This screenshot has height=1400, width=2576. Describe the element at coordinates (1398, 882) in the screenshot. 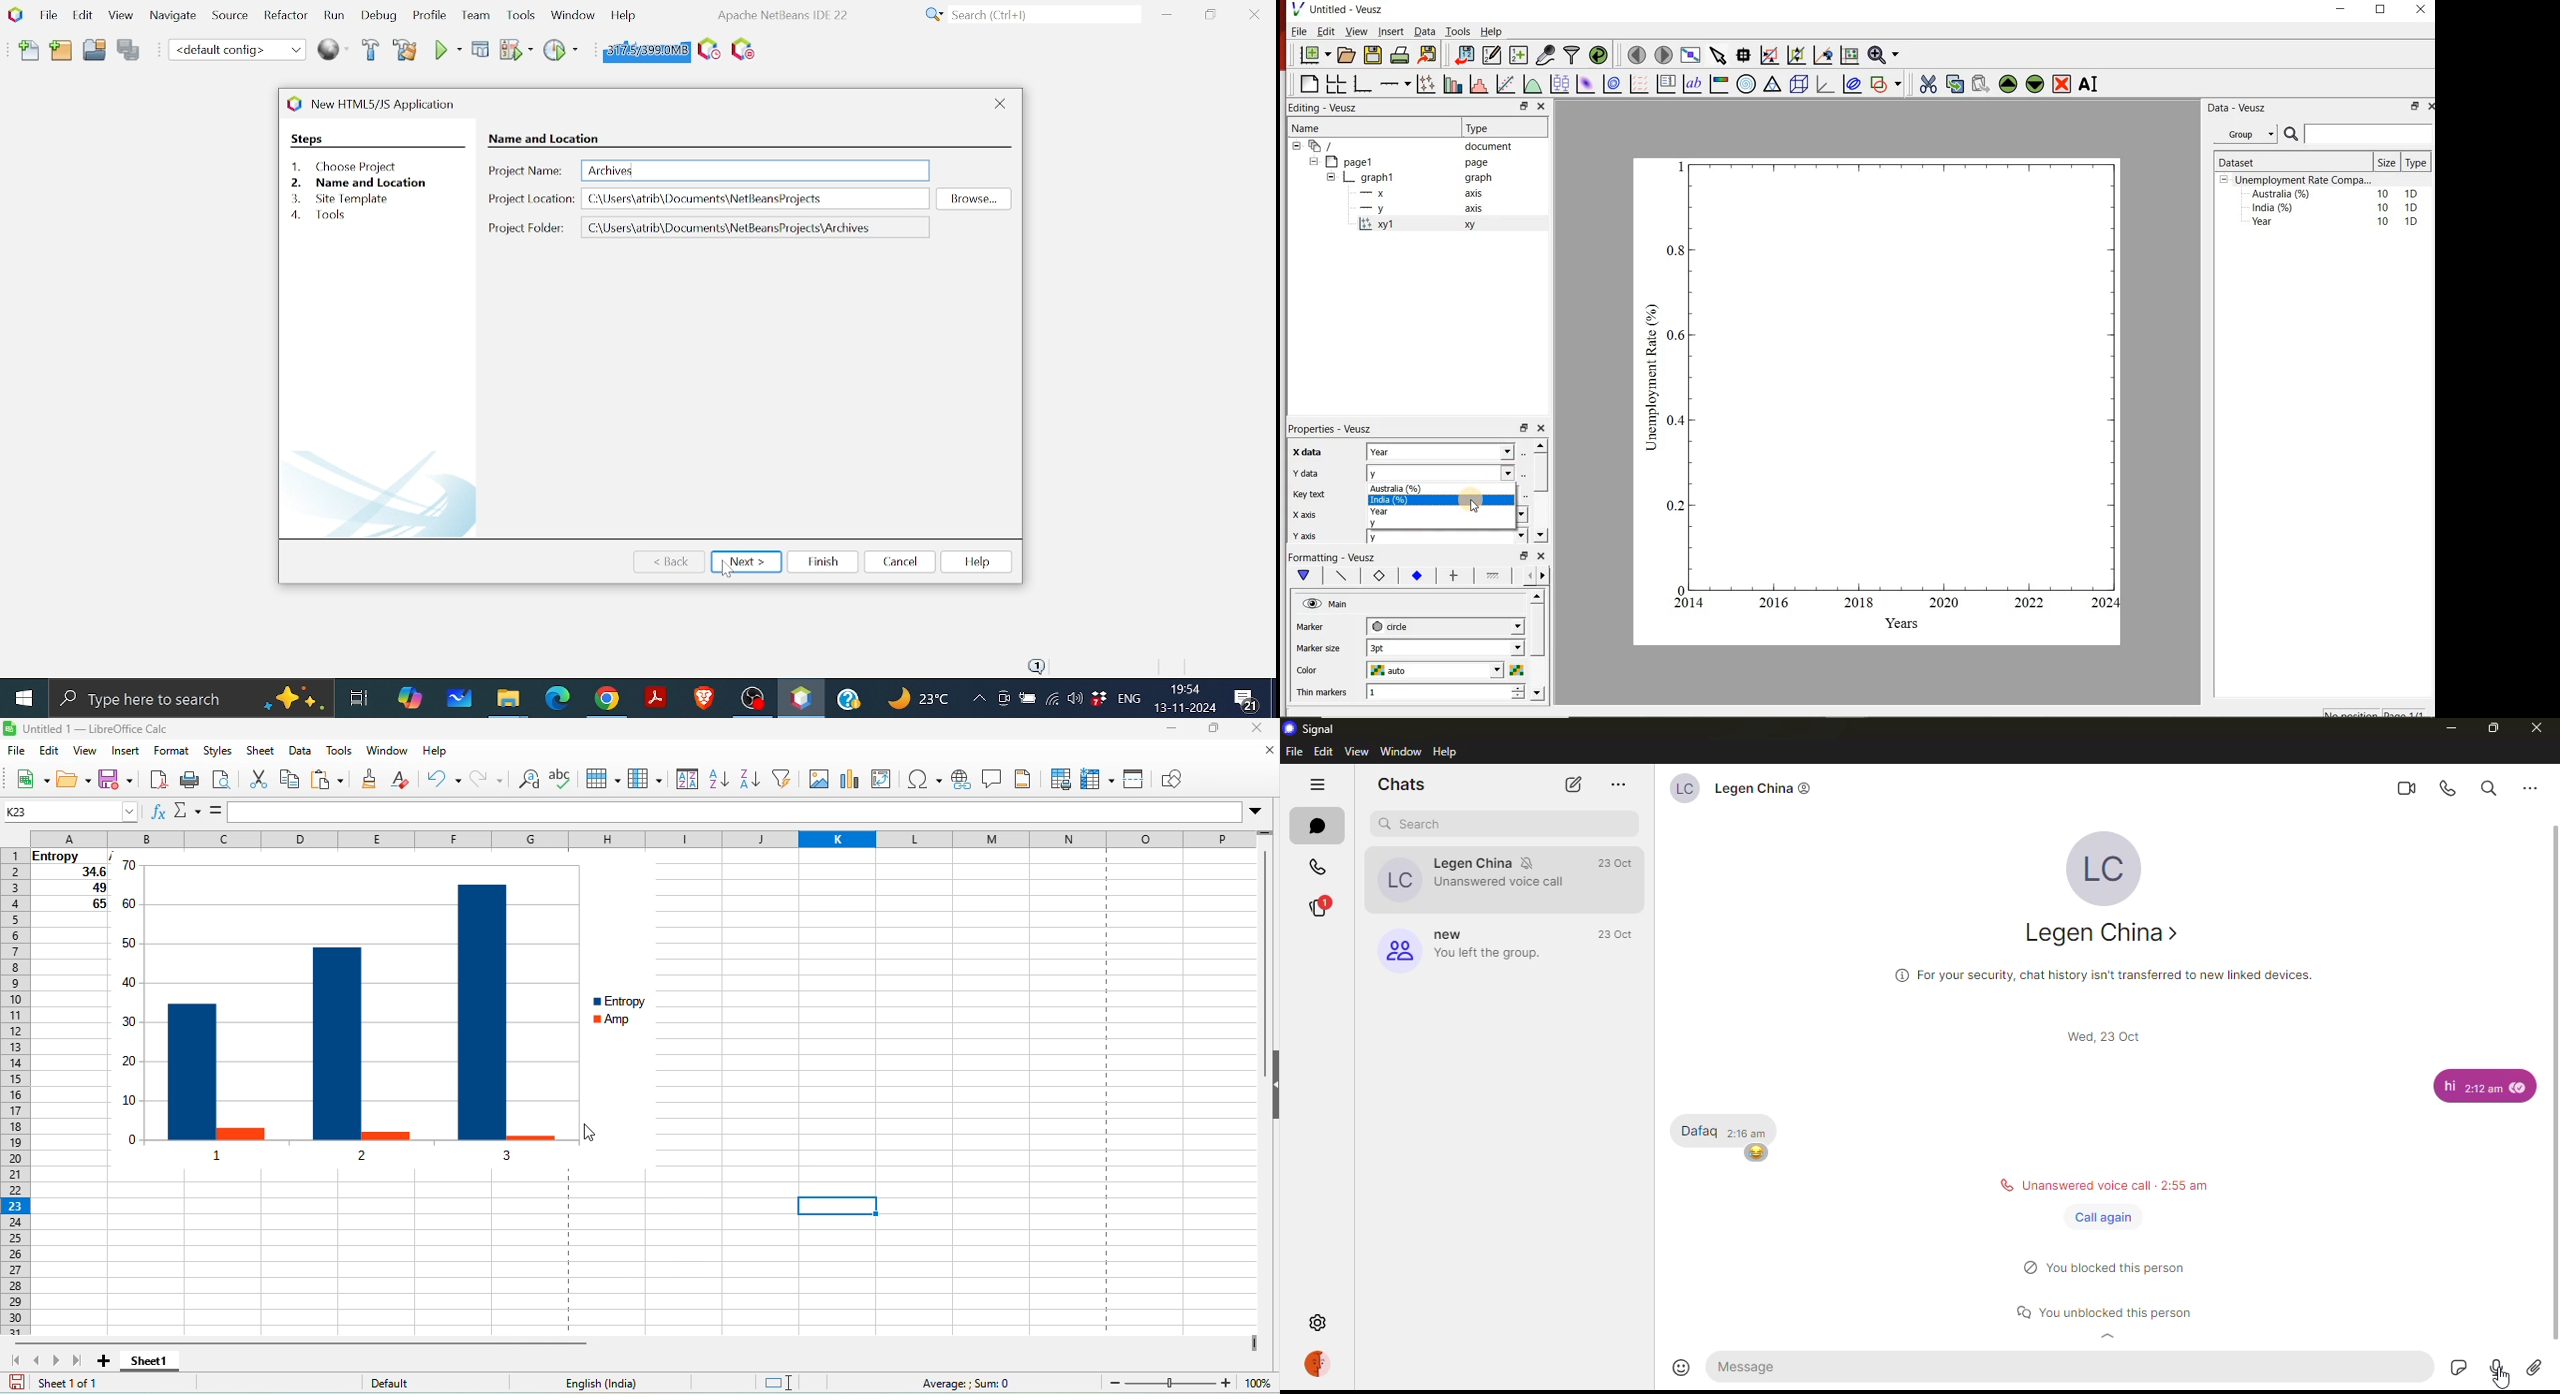

I see `profile picture` at that location.